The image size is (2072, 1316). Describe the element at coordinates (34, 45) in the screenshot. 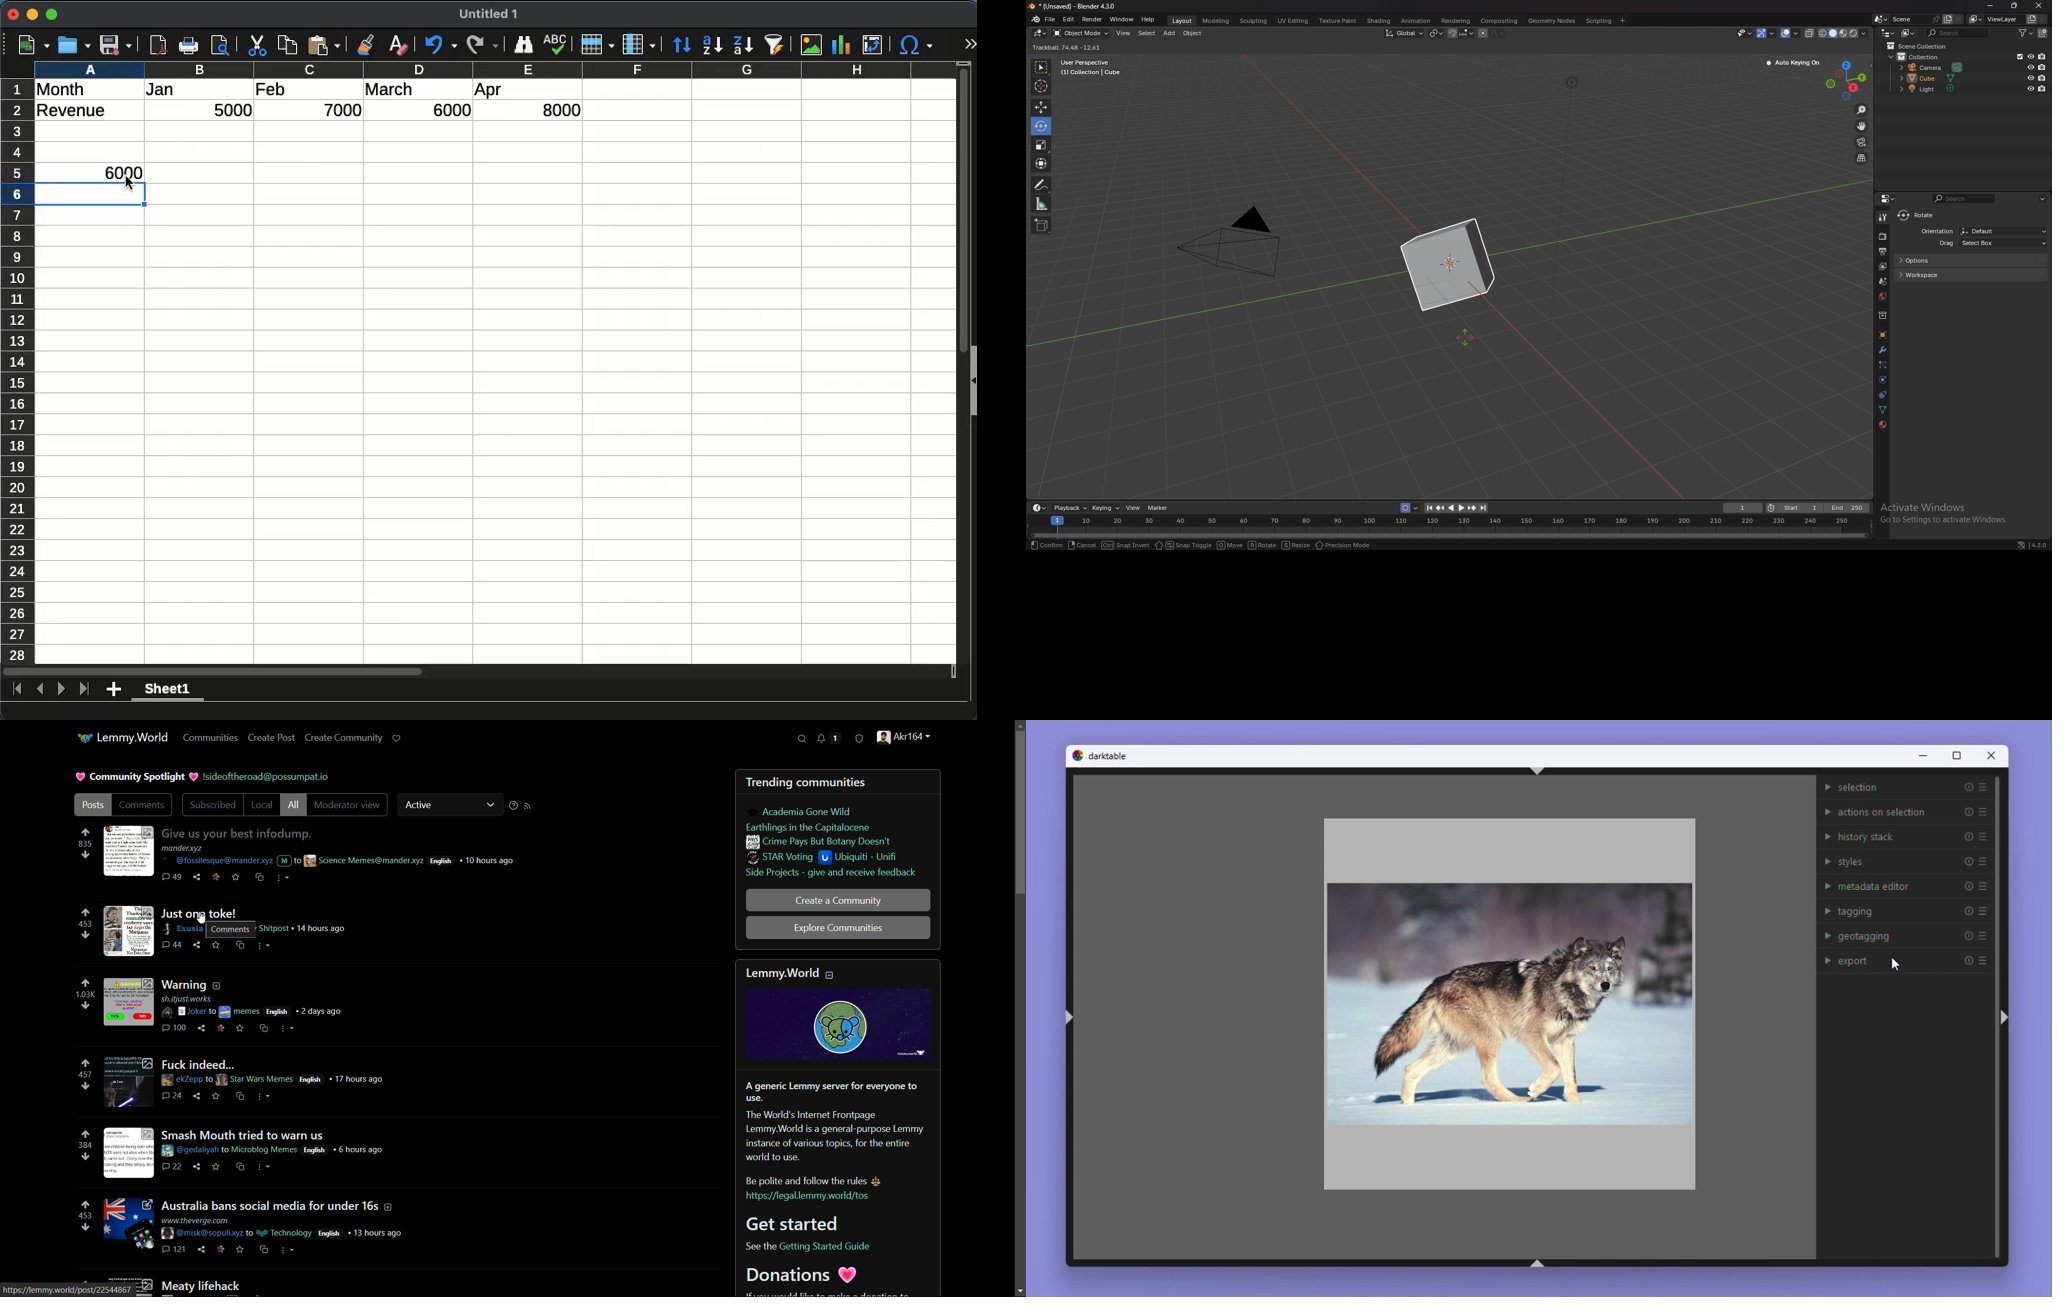

I see `new` at that location.